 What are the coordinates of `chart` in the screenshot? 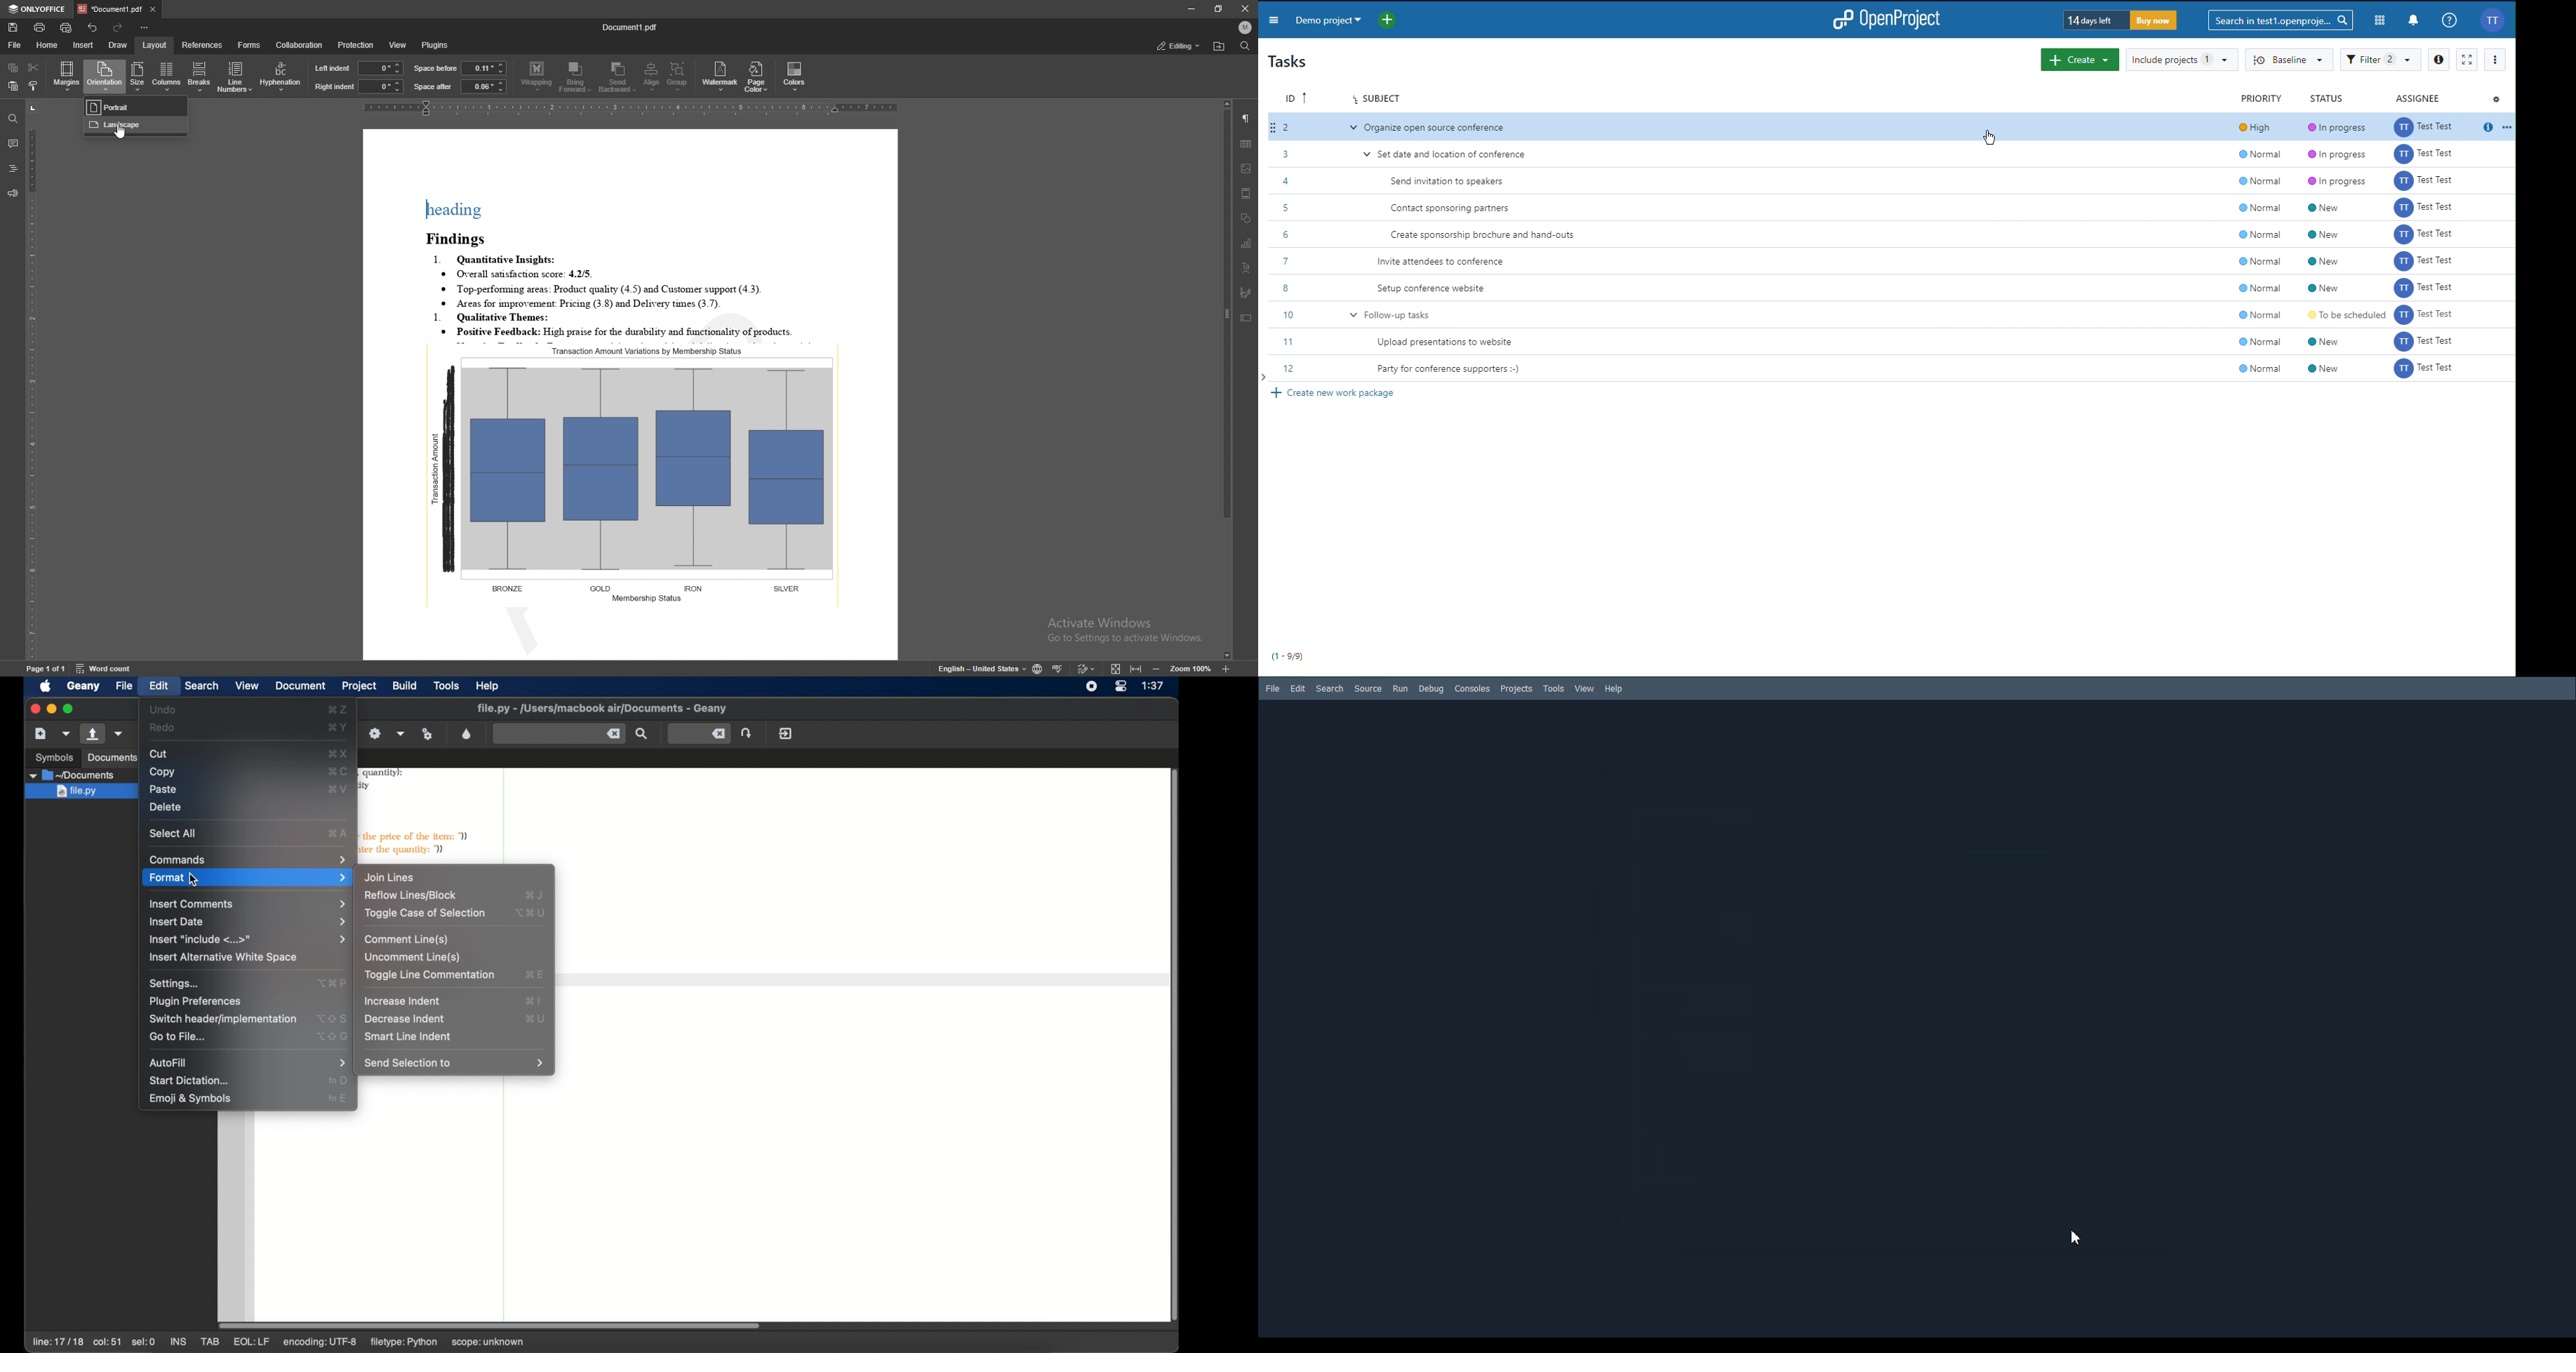 It's located at (1247, 243).